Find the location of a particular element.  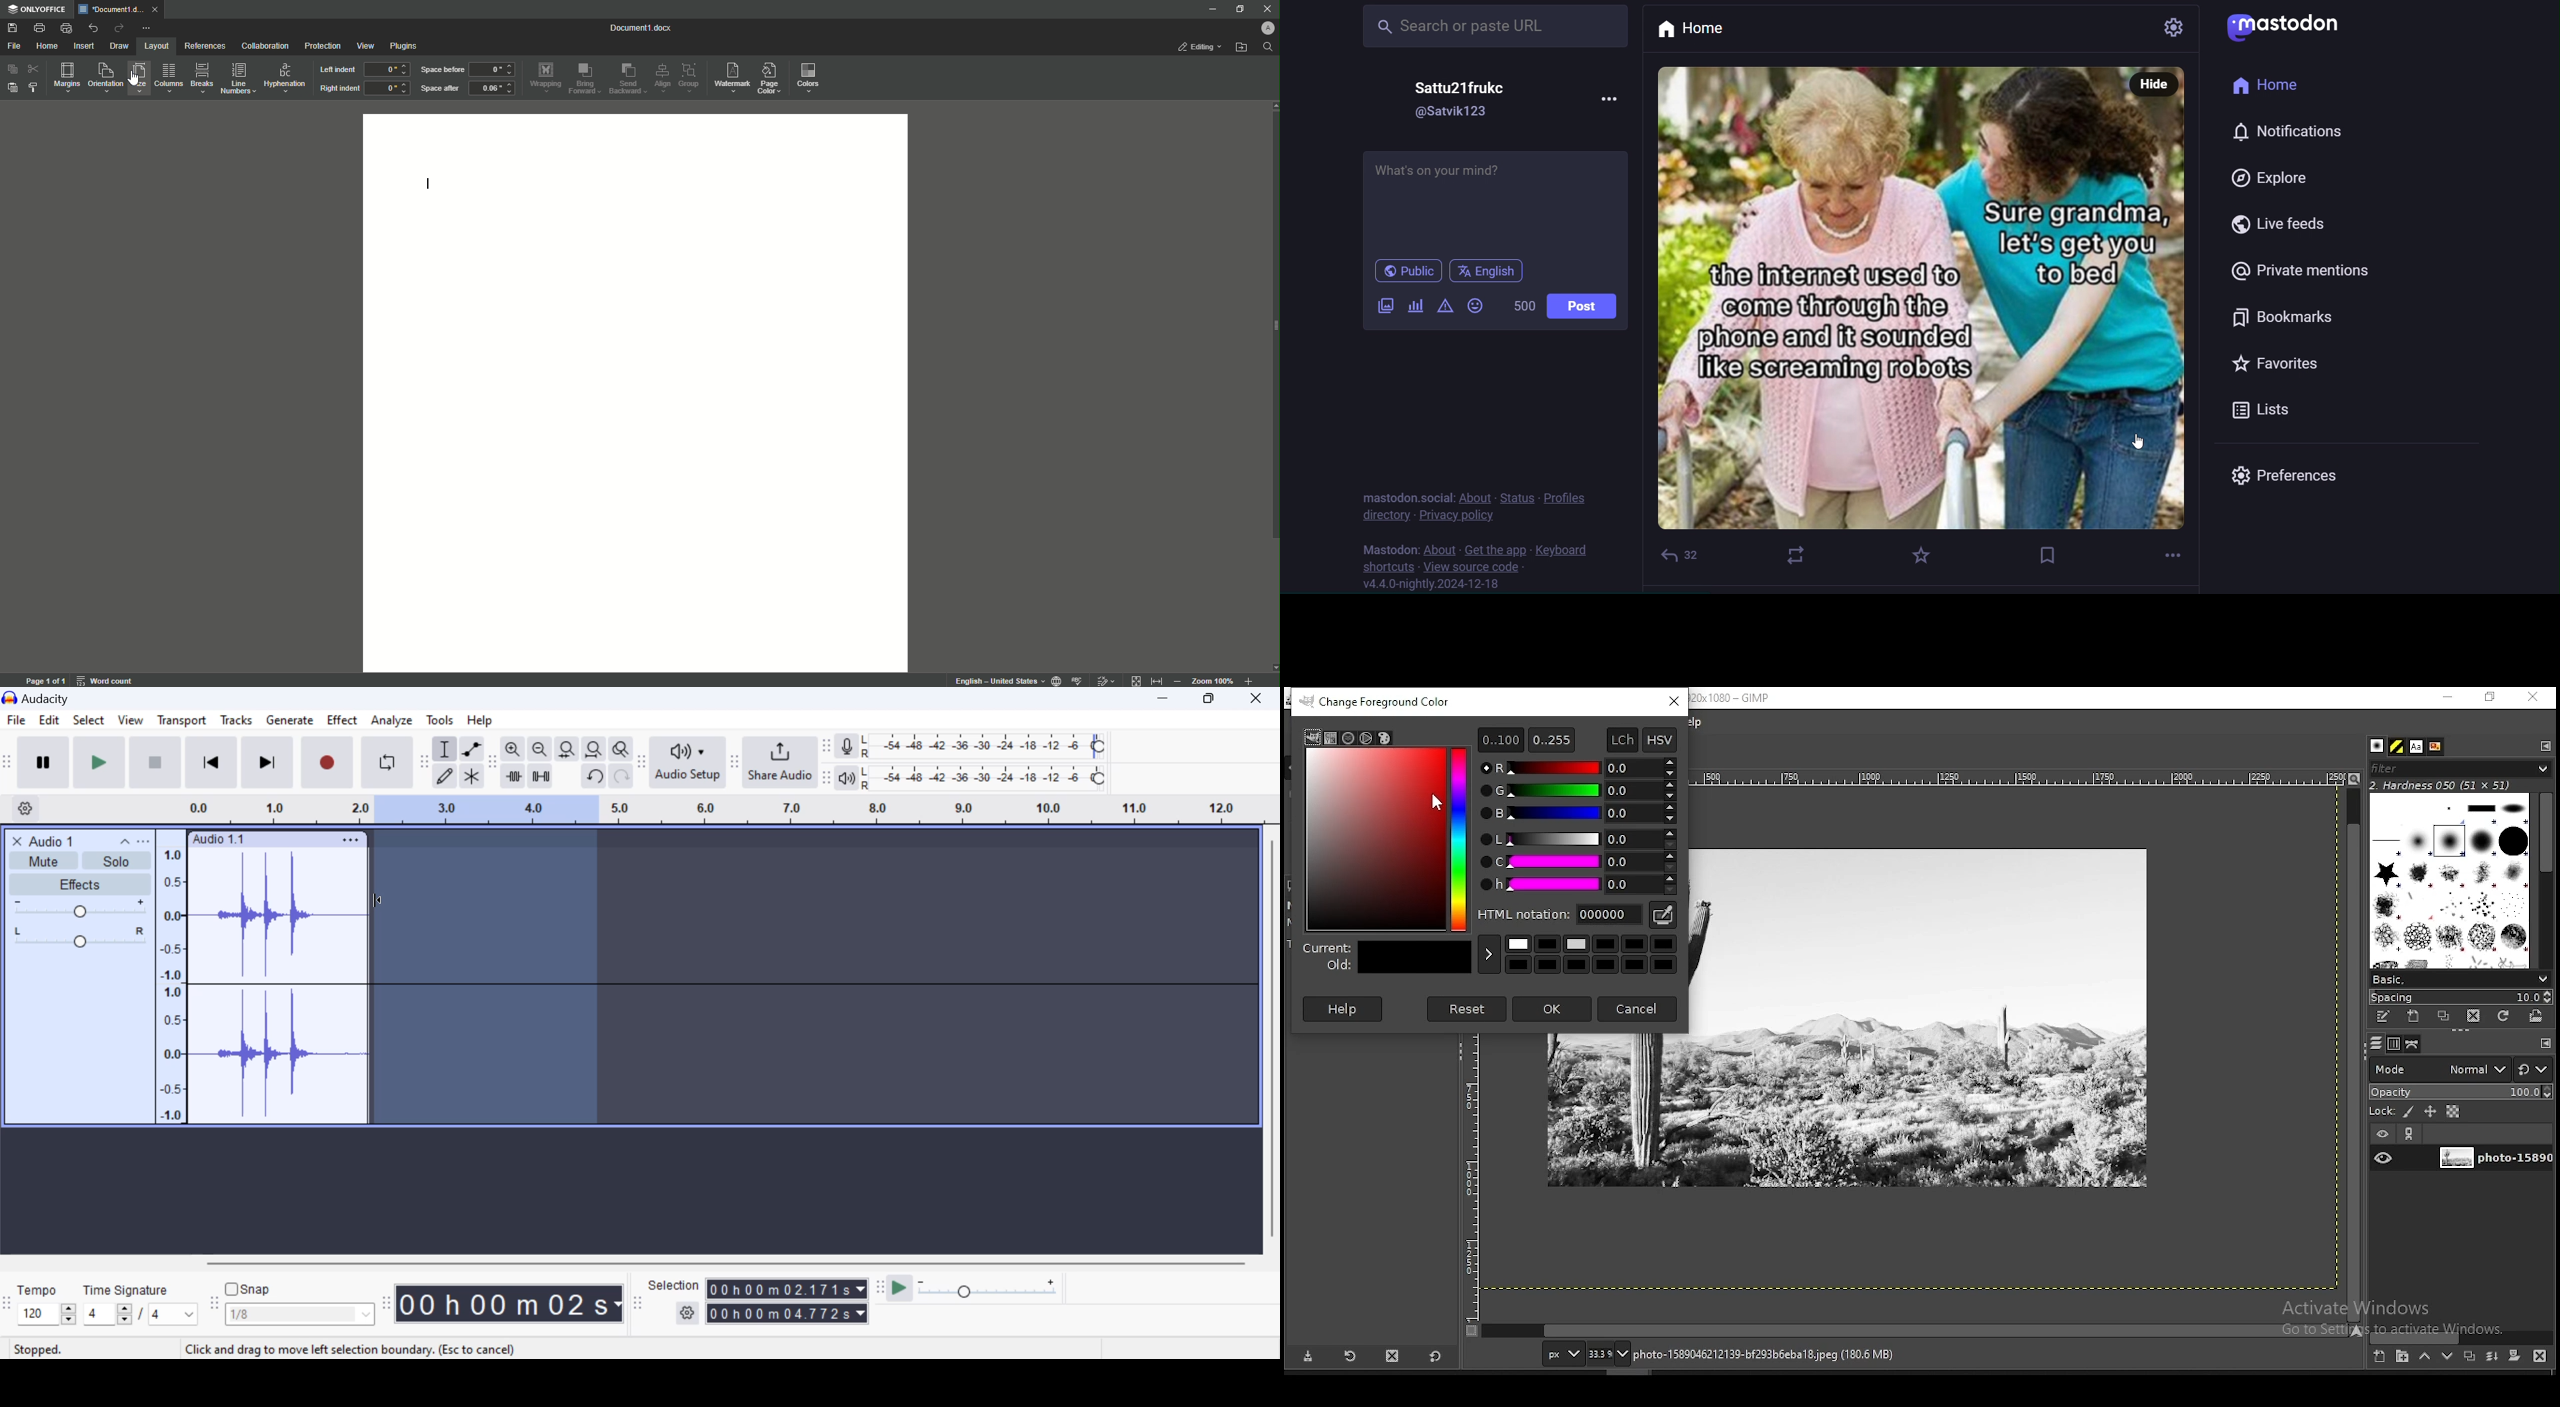

lch is located at coordinates (1623, 738).